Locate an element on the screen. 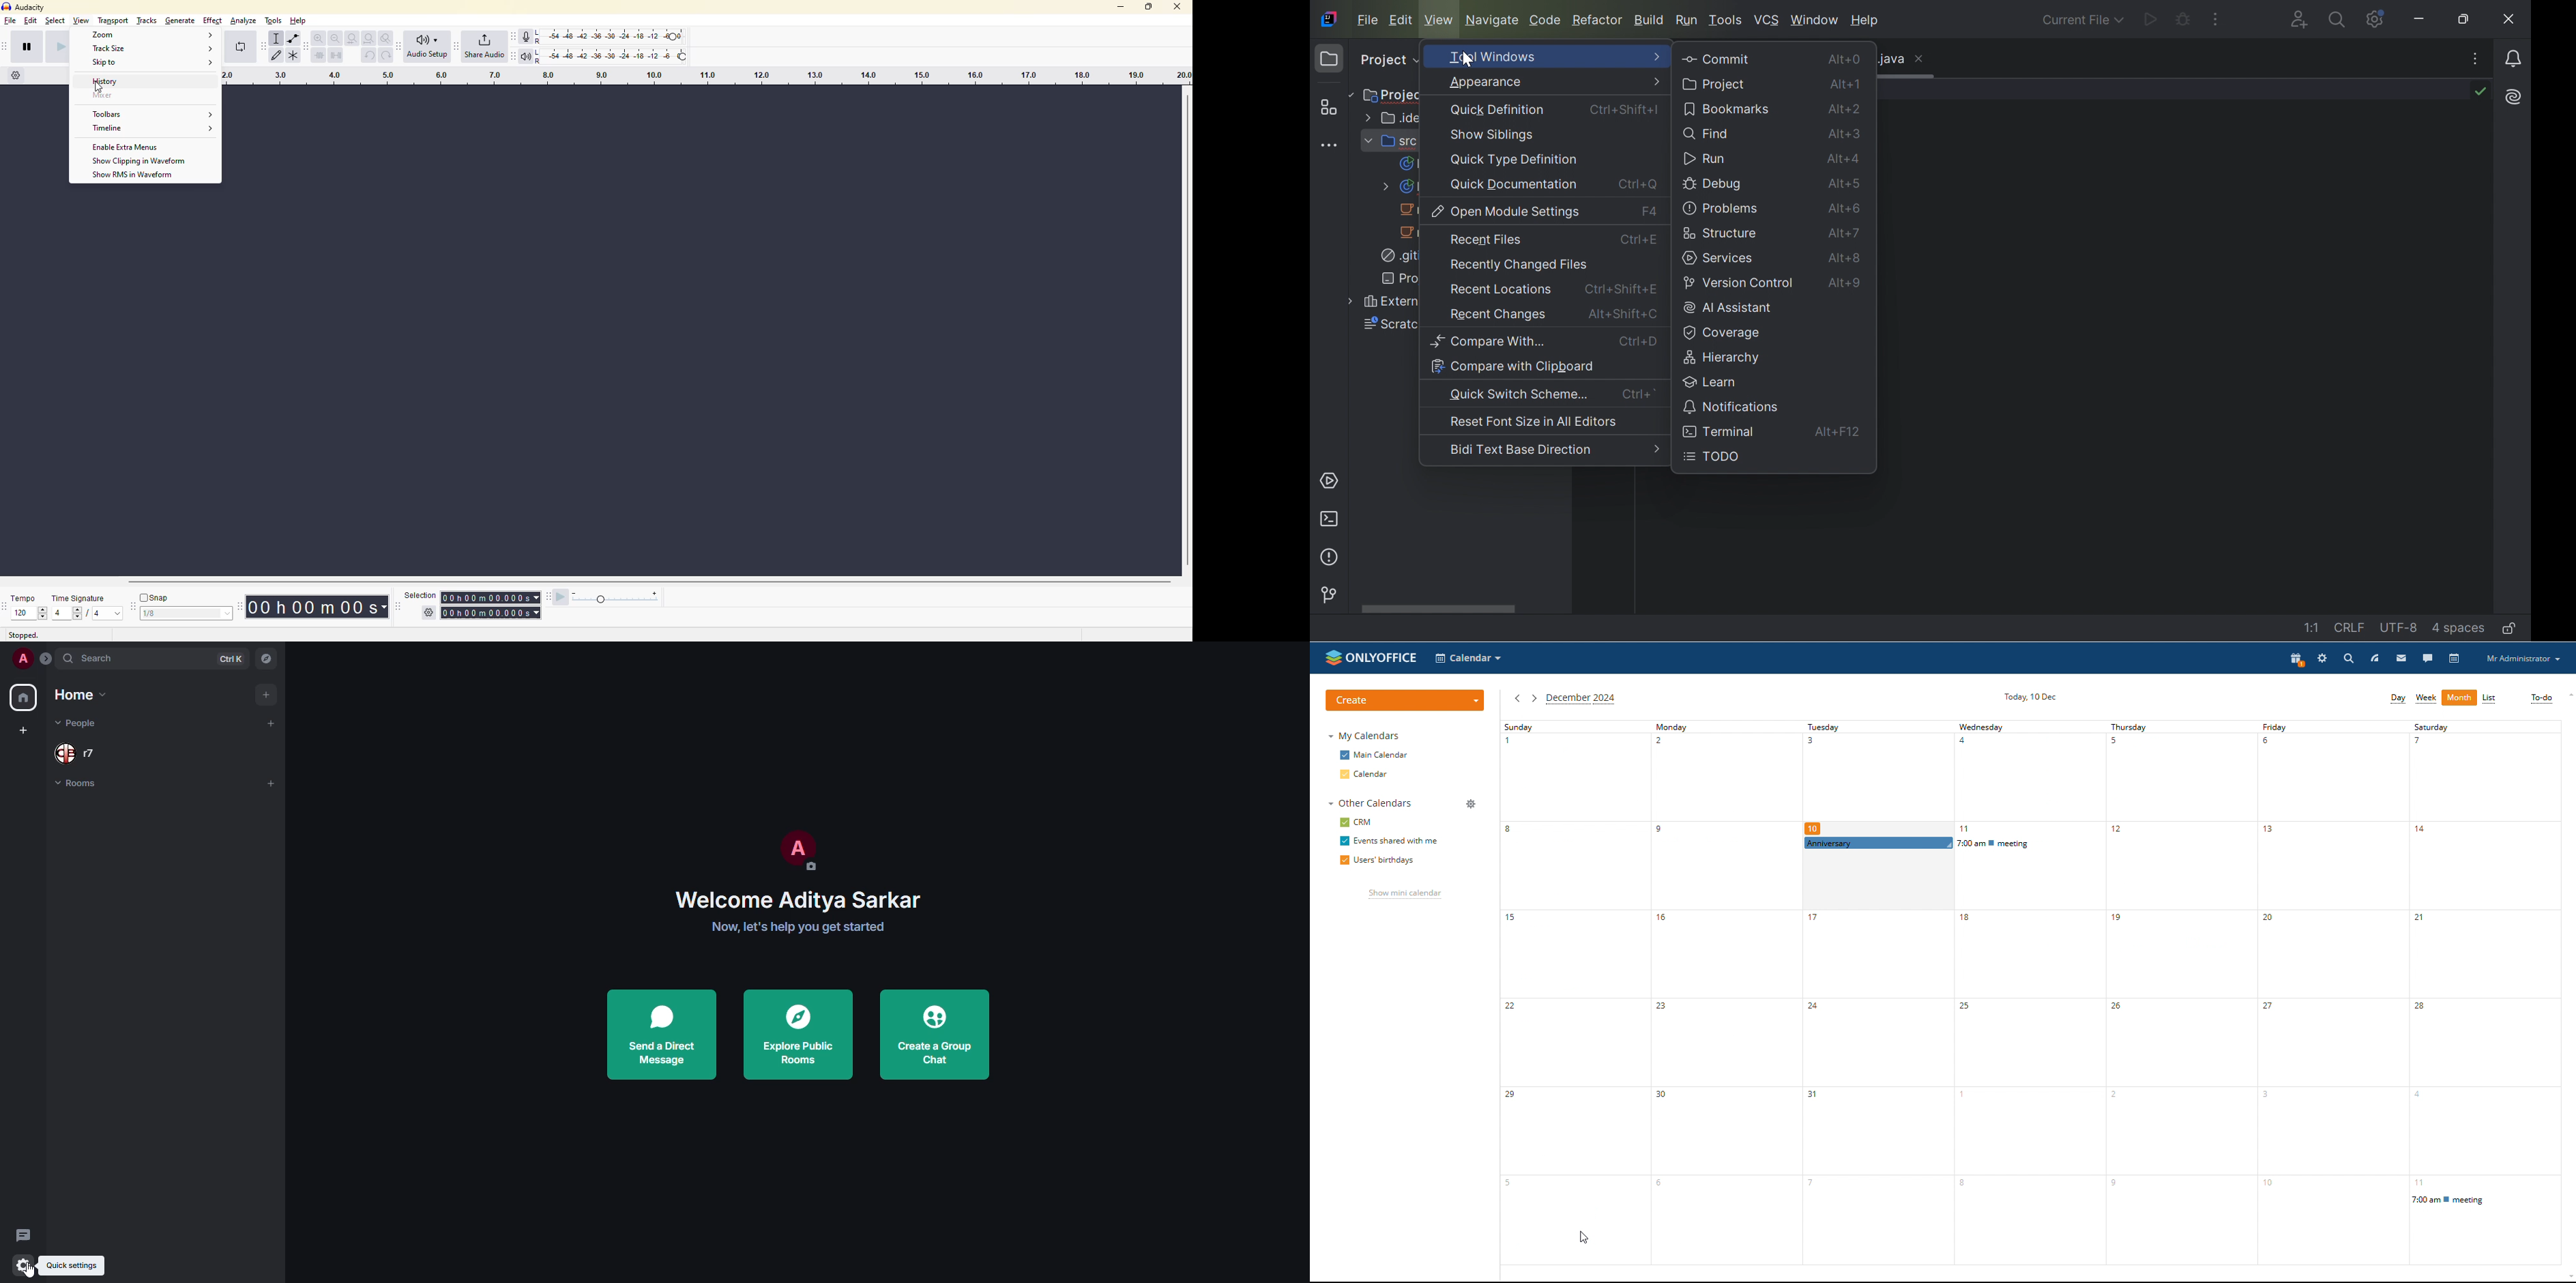 The height and width of the screenshot is (1288, 2576). threads is located at coordinates (23, 1235).